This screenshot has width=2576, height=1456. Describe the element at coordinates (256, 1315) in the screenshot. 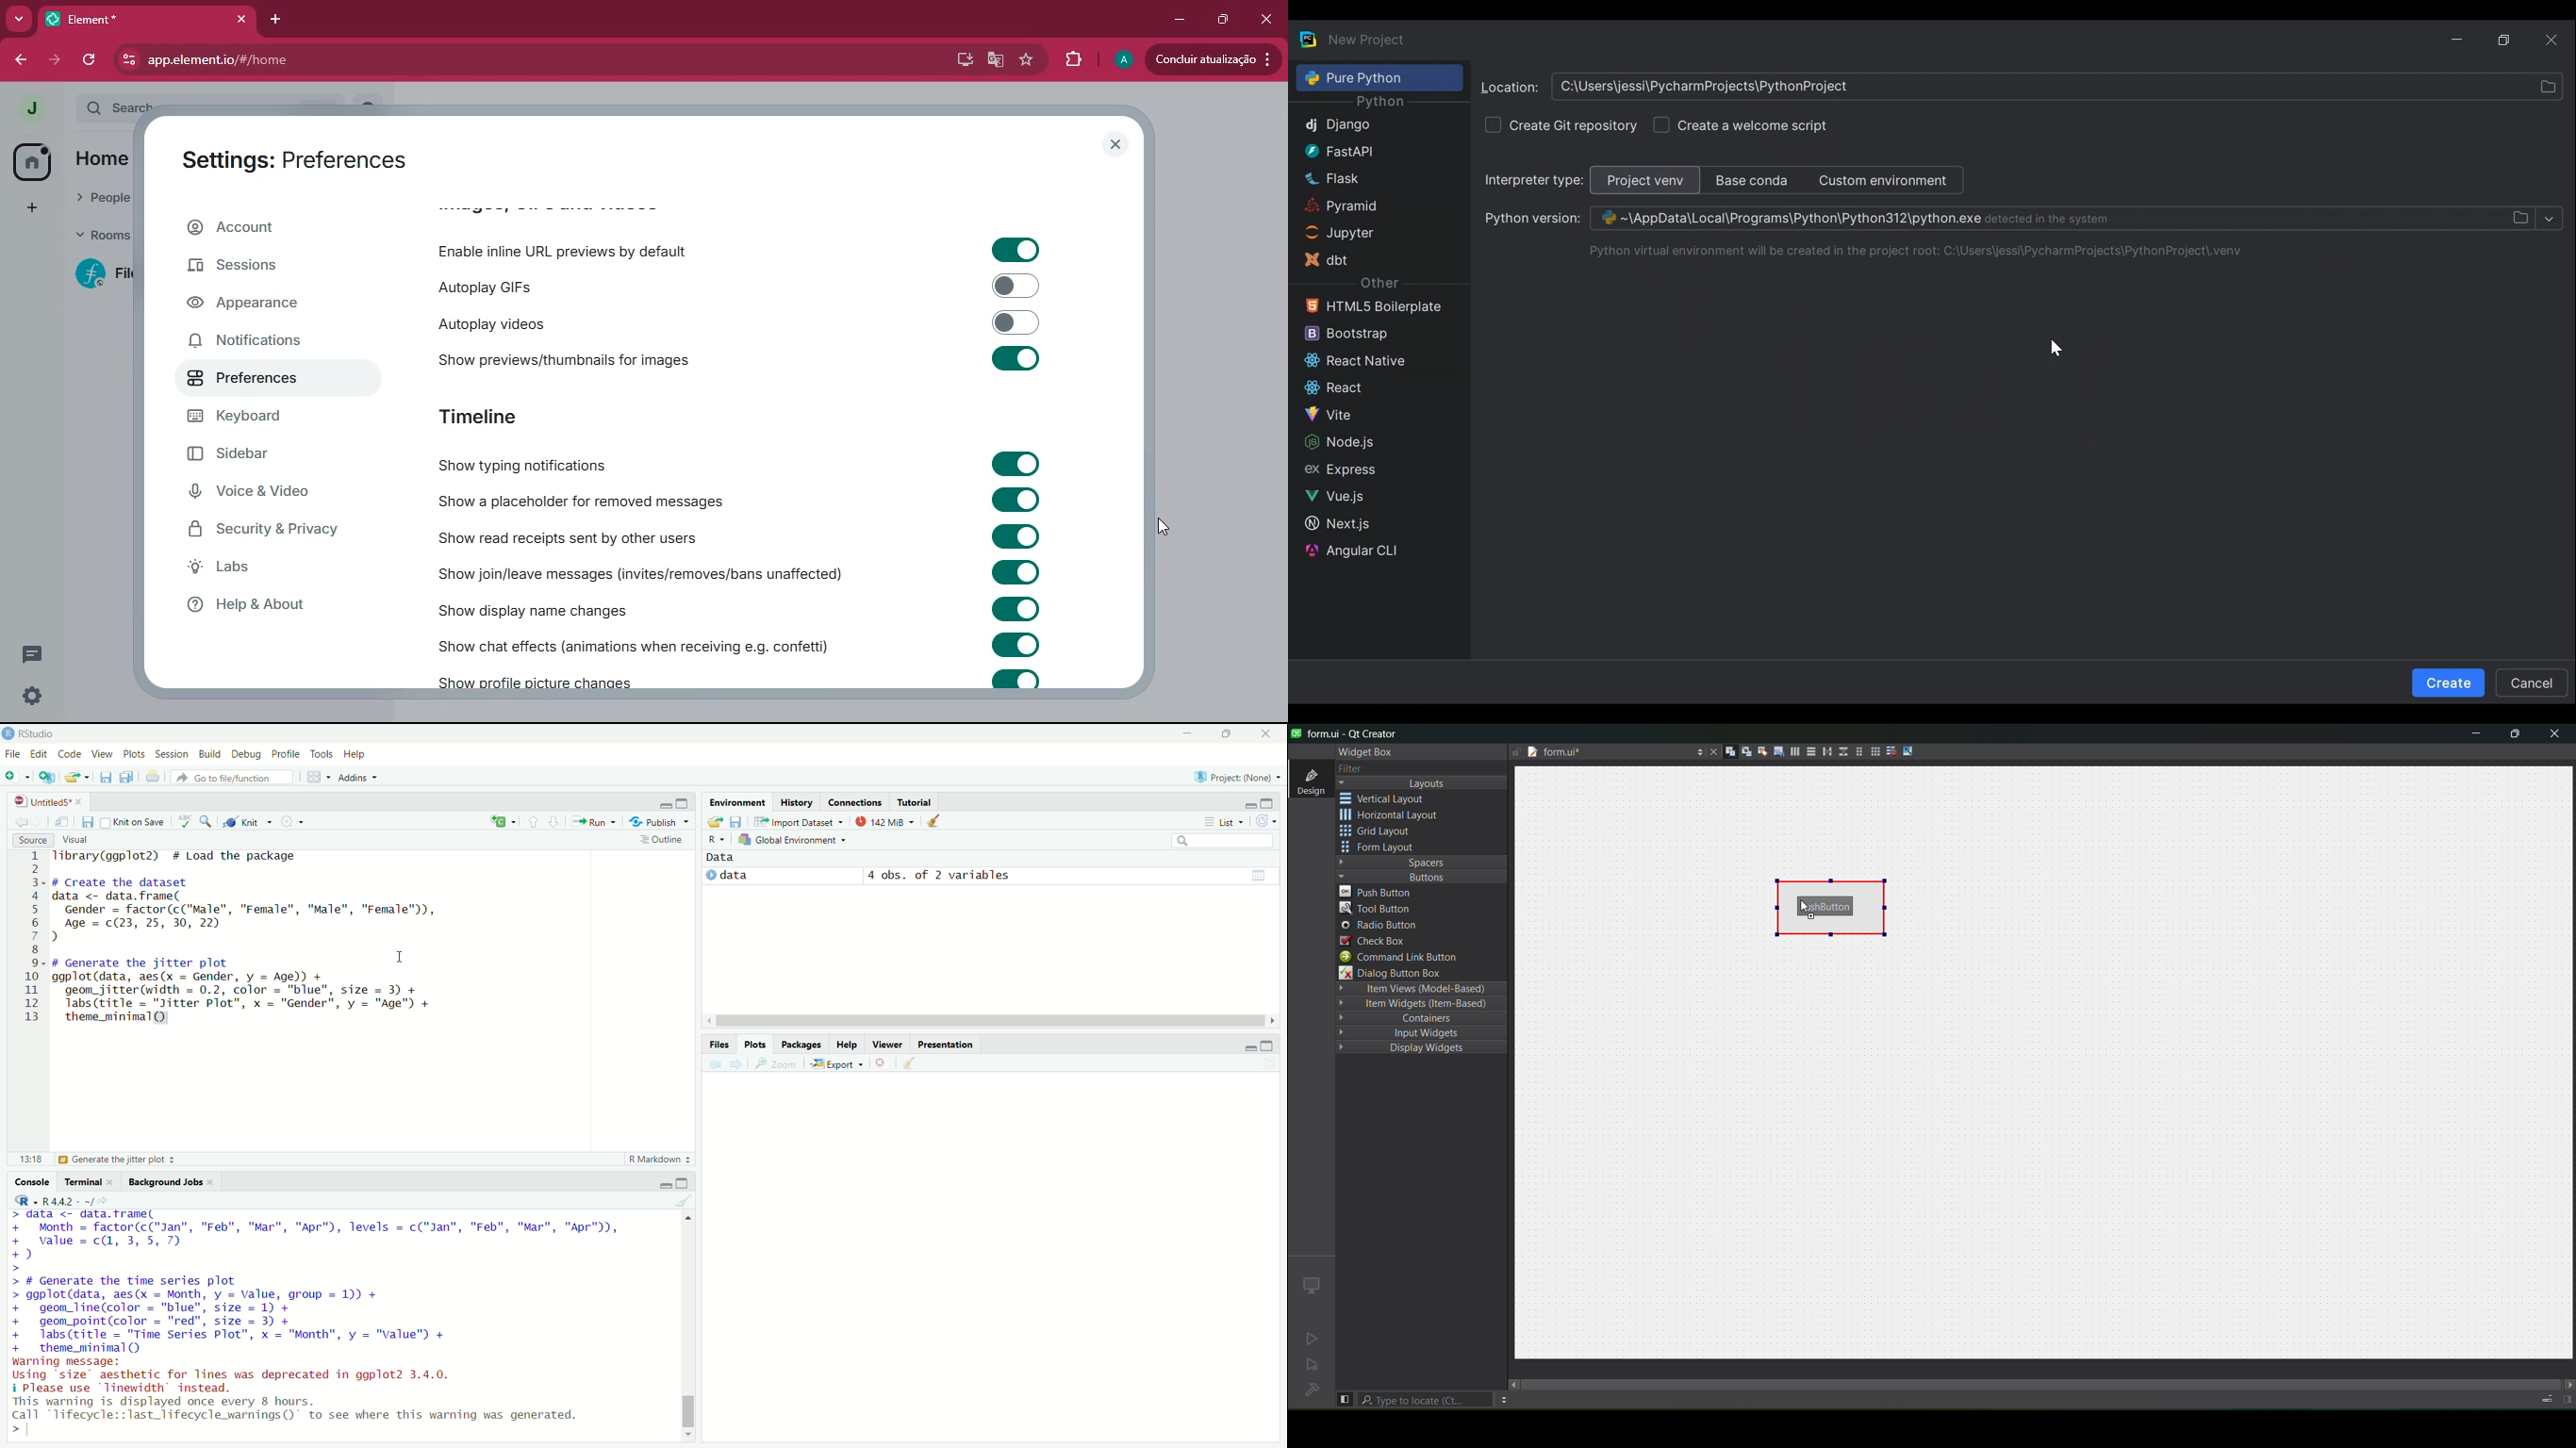

I see `code to generate the time series plot` at that location.